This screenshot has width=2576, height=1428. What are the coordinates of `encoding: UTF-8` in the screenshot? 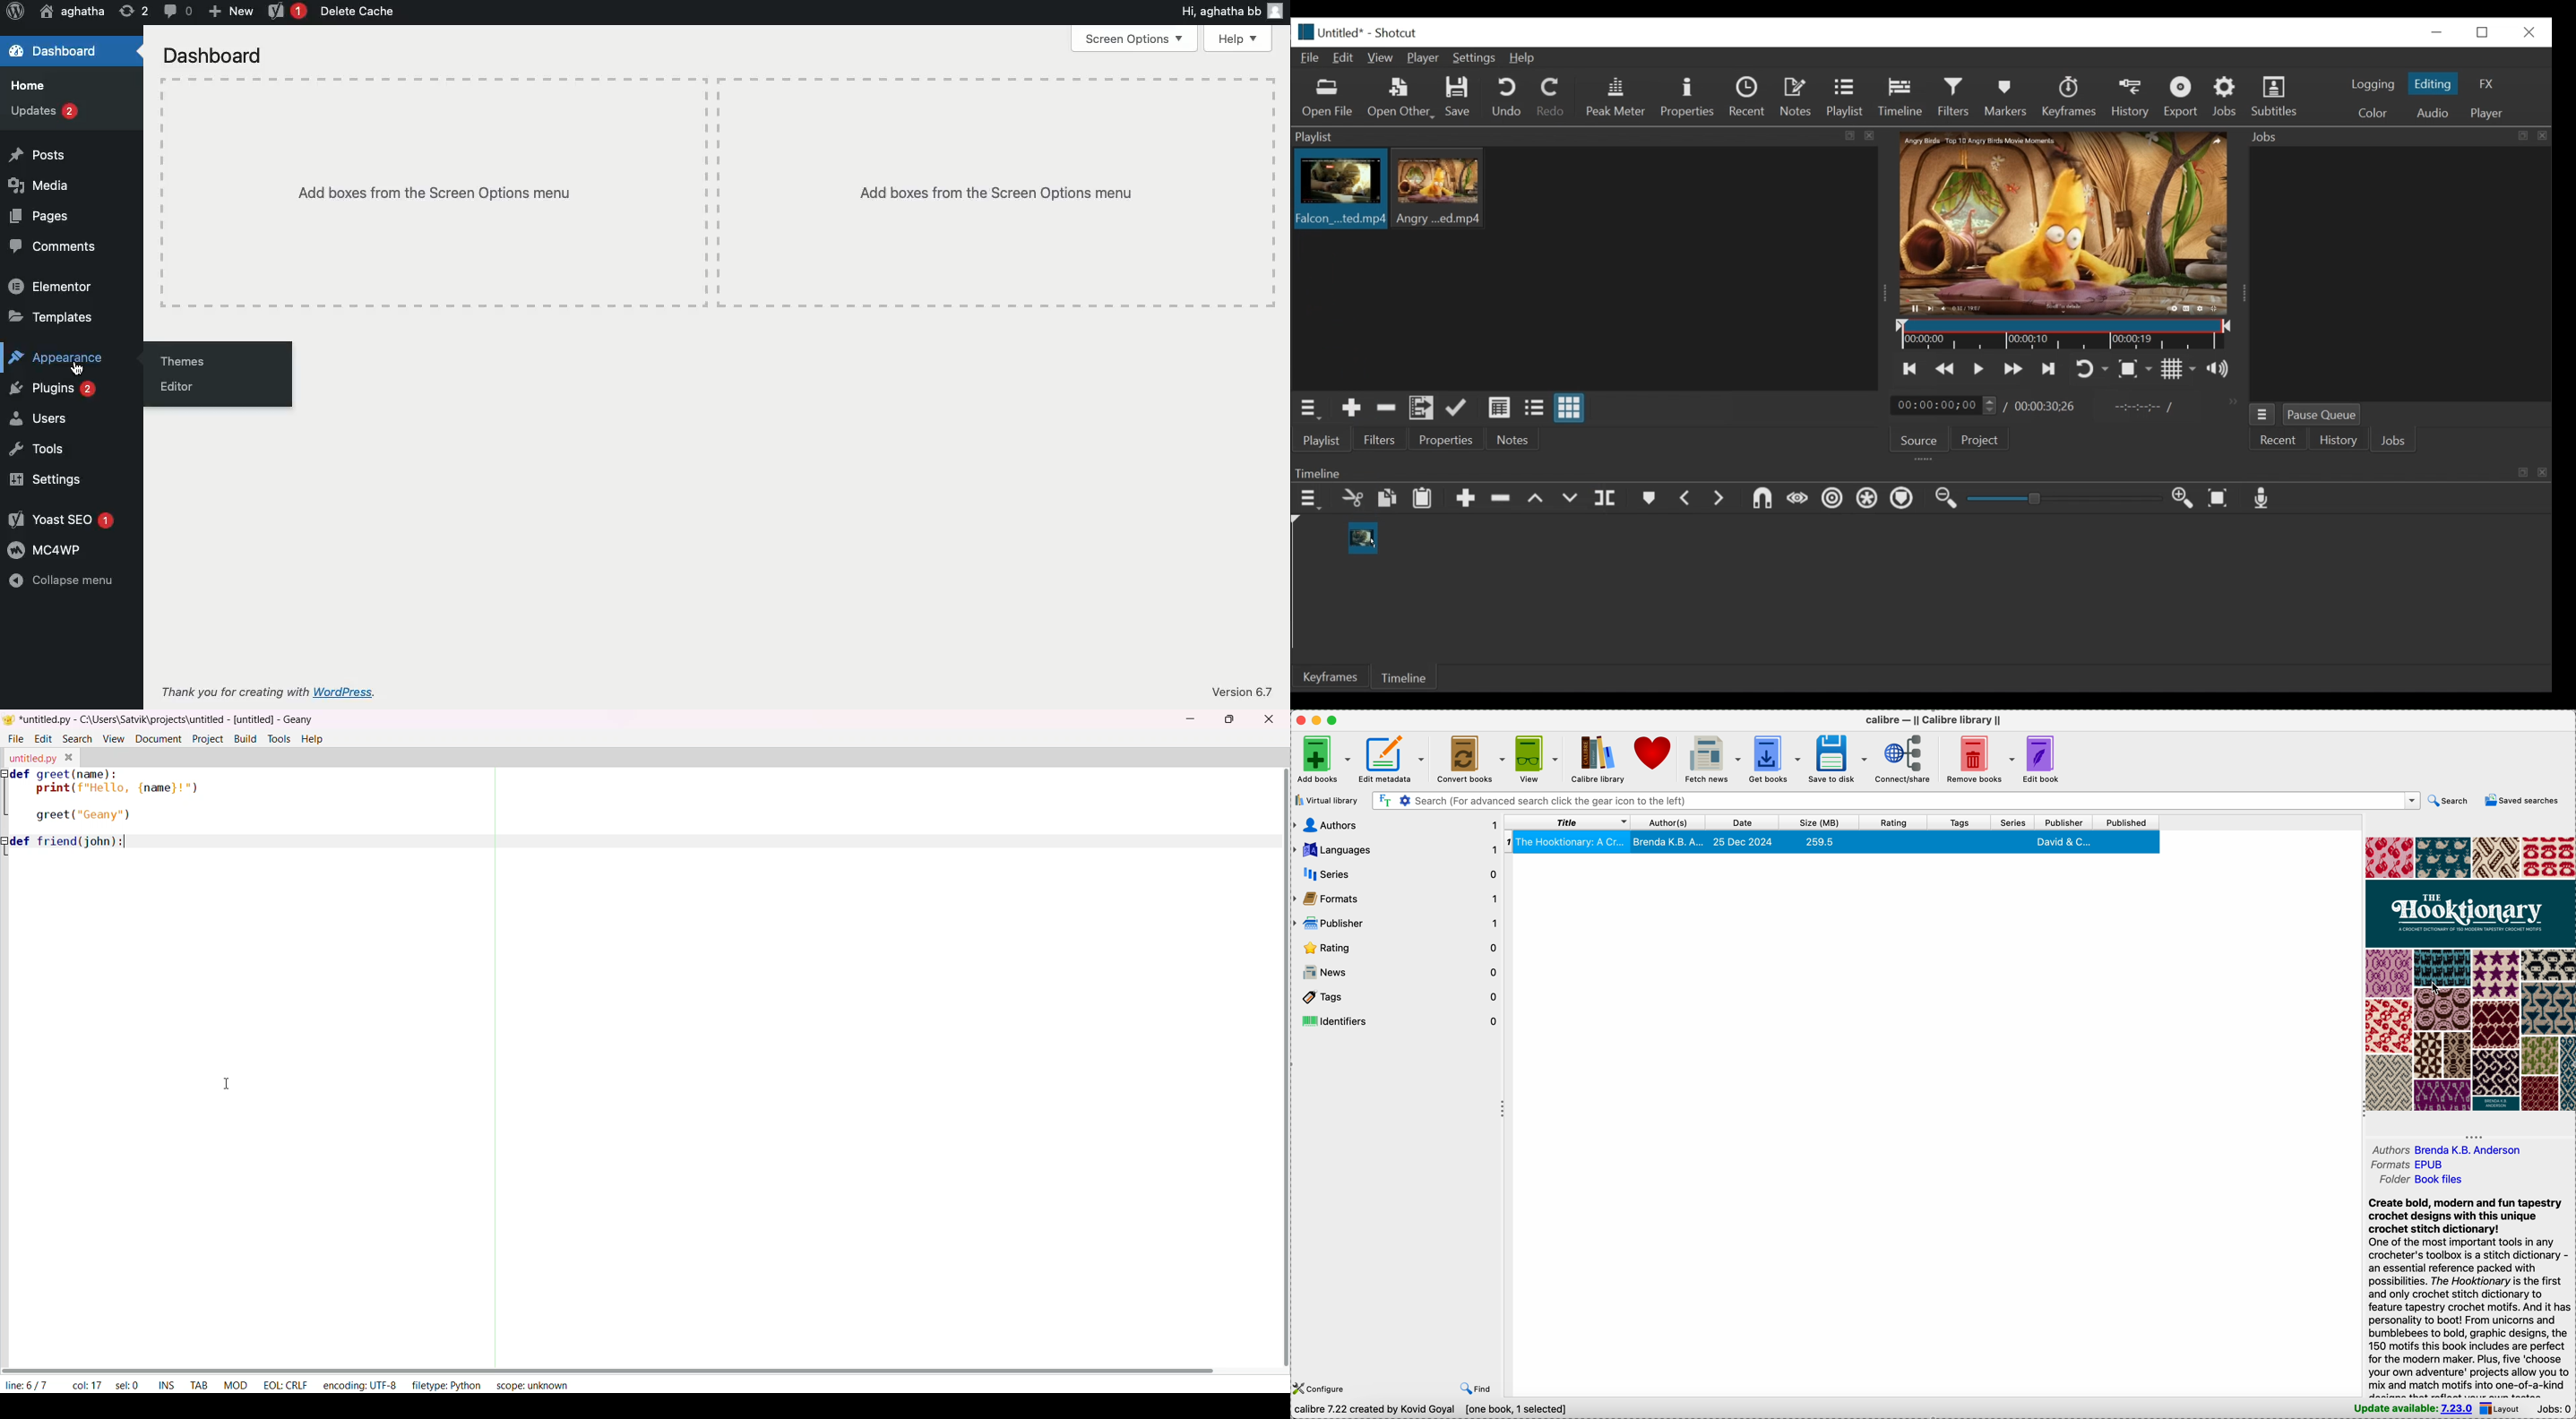 It's located at (359, 1383).